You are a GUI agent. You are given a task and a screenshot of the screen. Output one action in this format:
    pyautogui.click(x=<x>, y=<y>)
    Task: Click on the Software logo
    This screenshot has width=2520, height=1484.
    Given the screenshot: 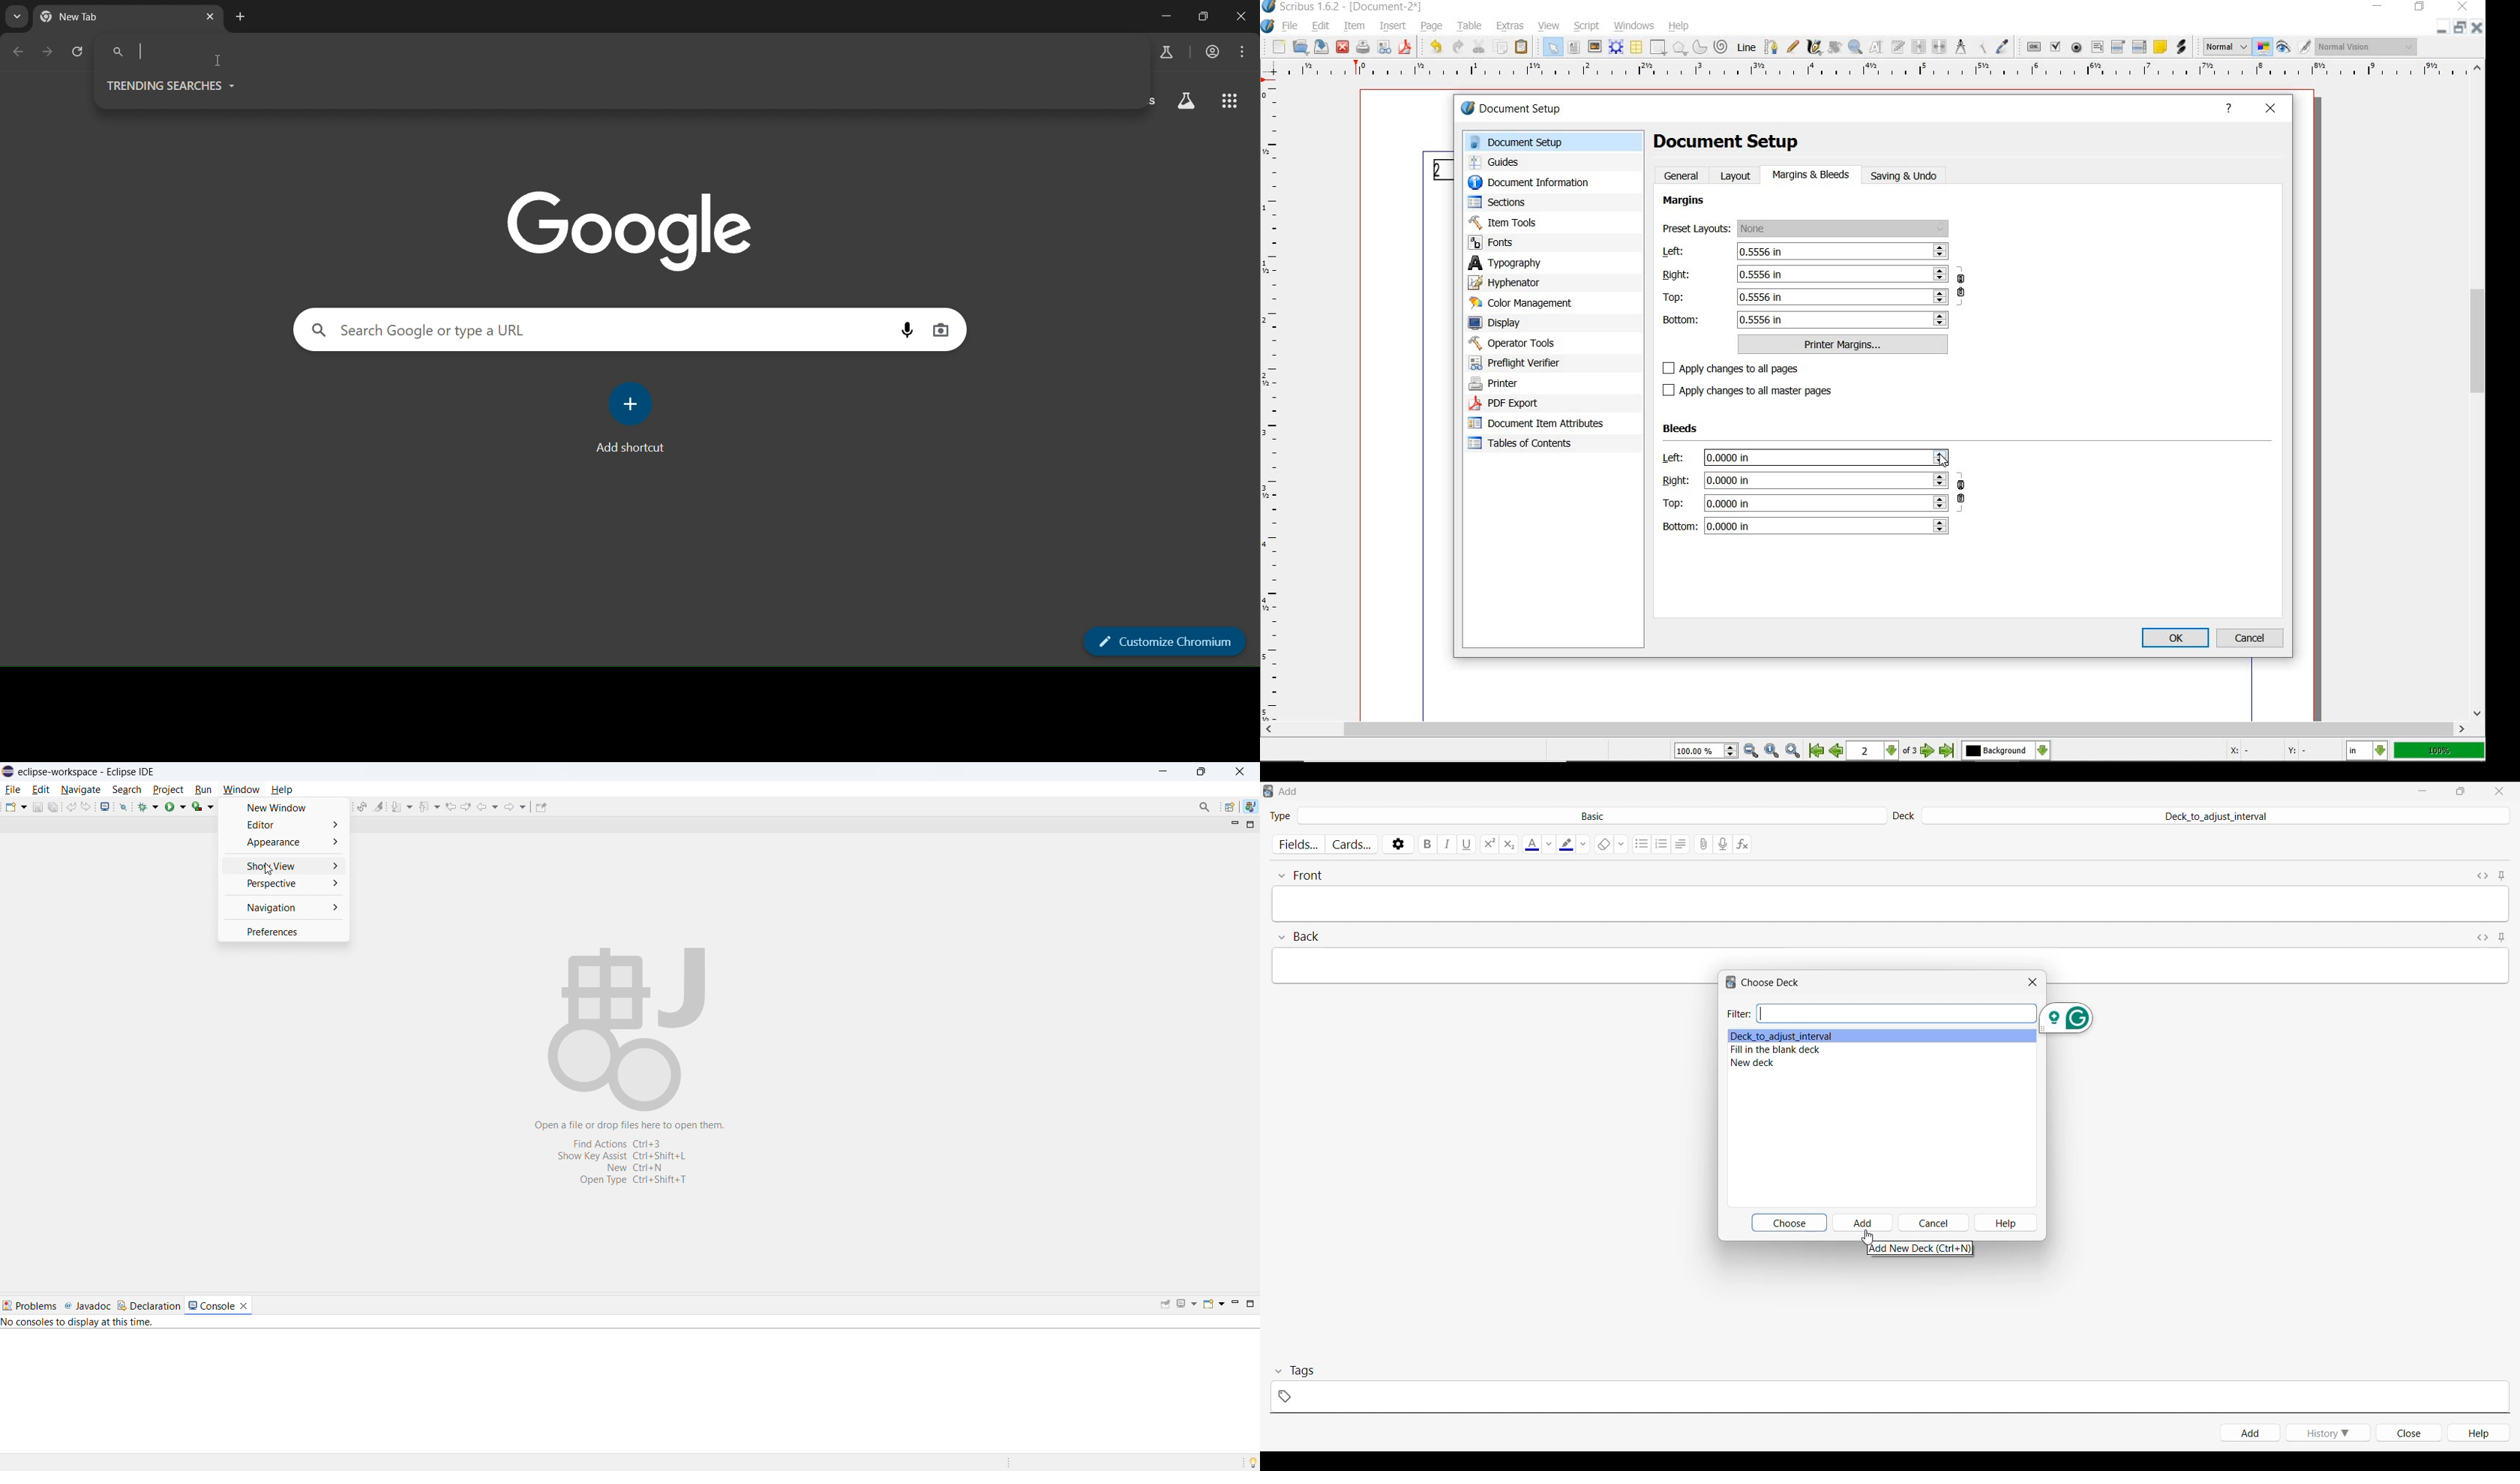 What is the action you would take?
    pyautogui.click(x=1731, y=983)
    